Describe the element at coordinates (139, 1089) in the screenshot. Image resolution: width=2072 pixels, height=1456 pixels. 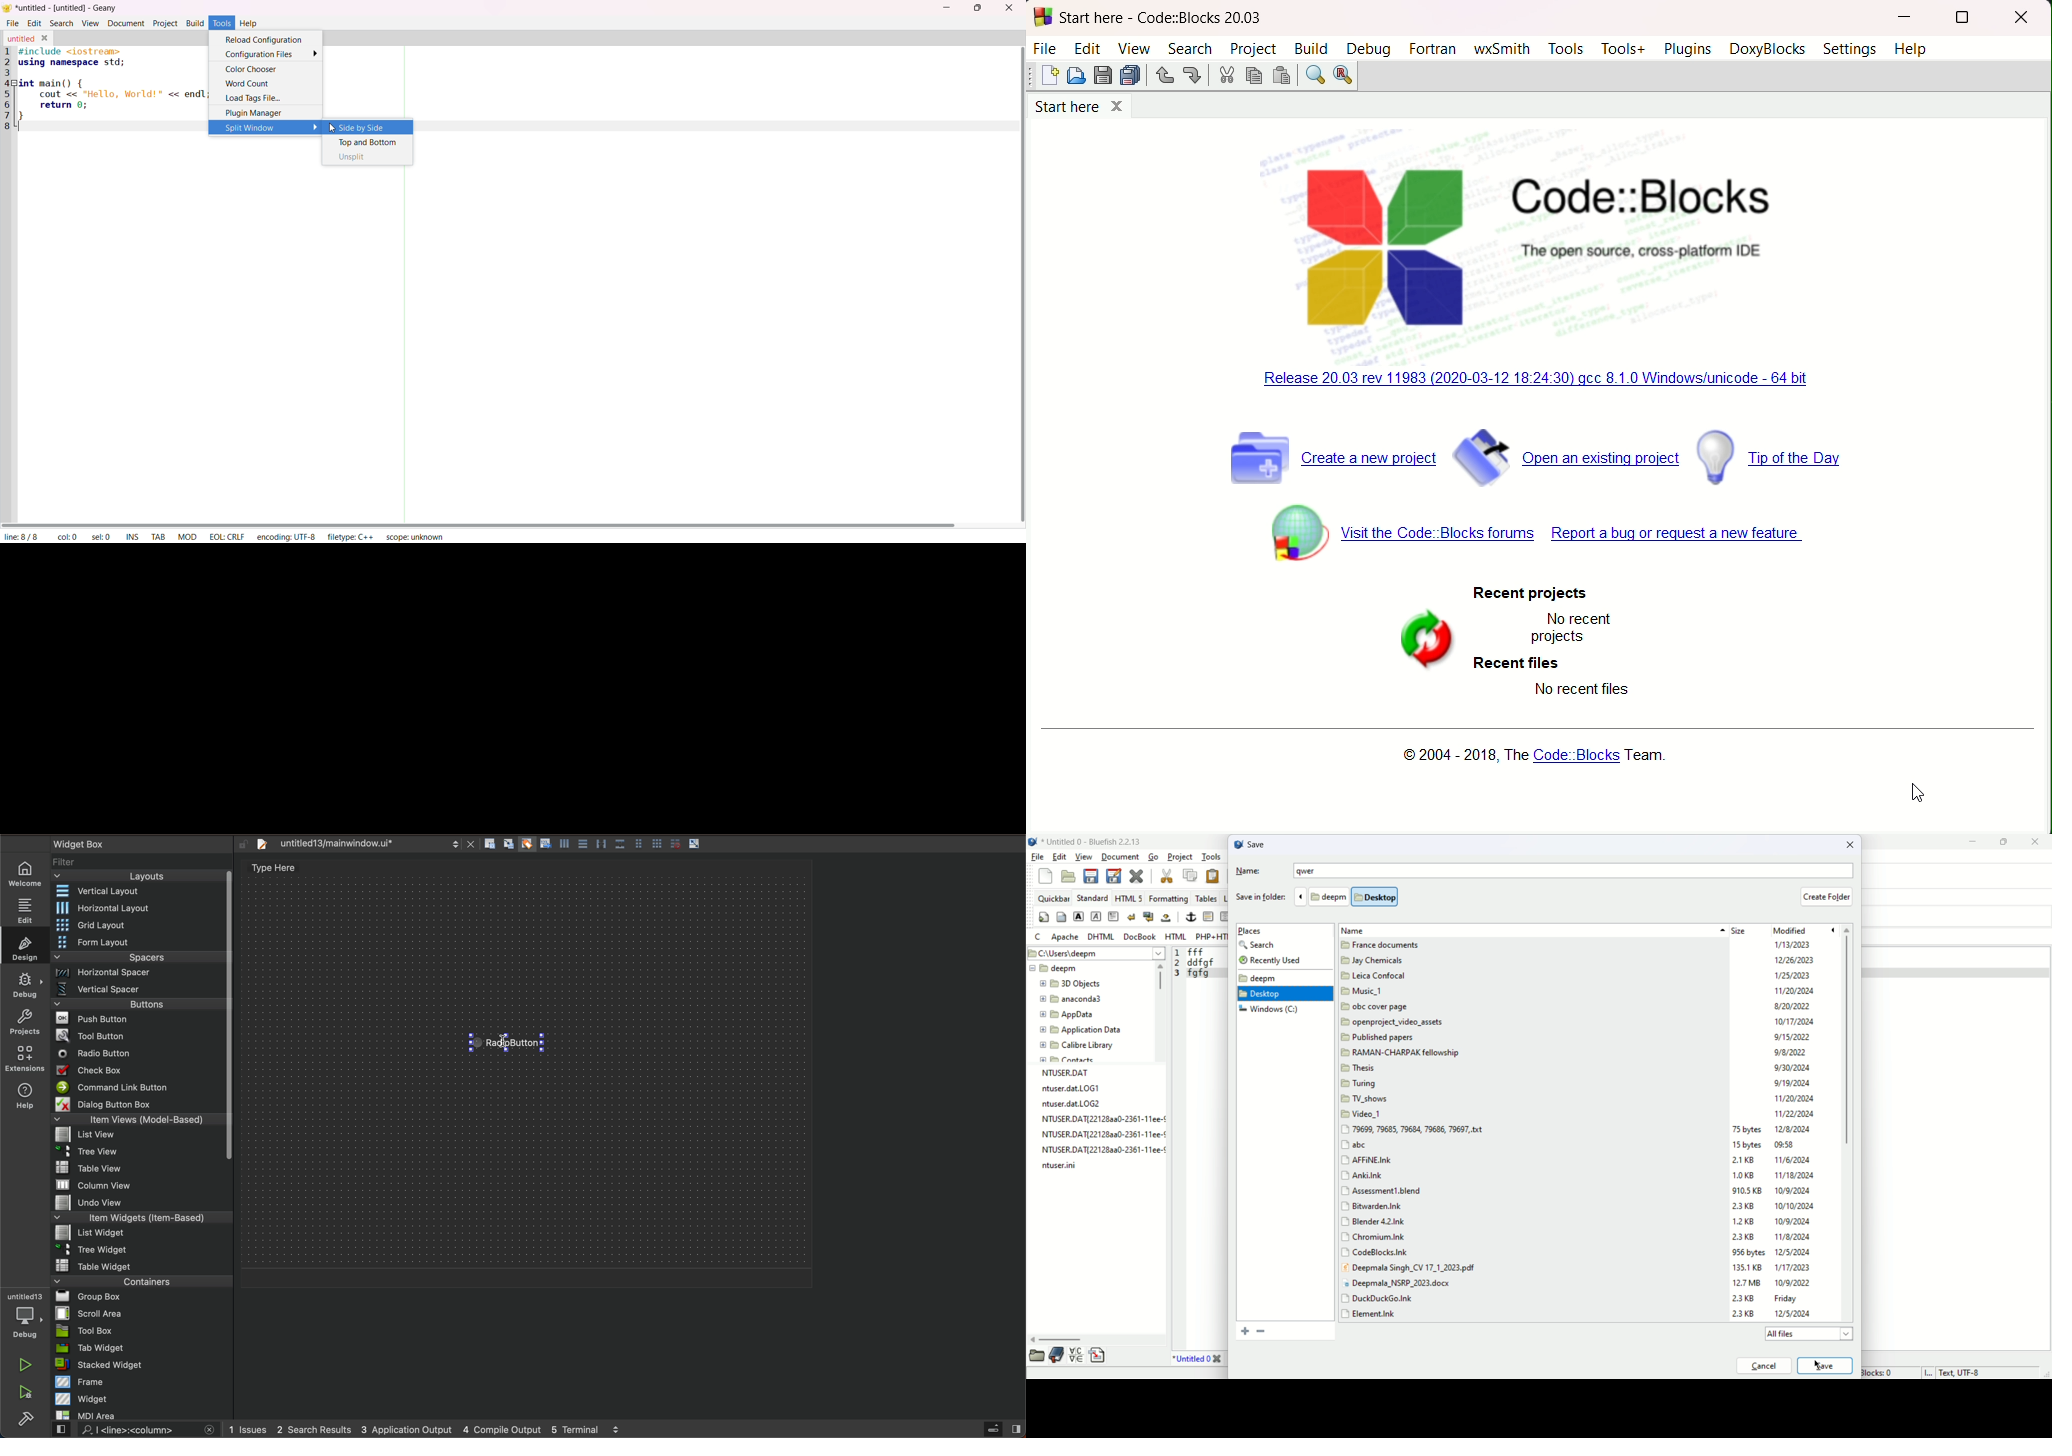
I see `command line` at that location.